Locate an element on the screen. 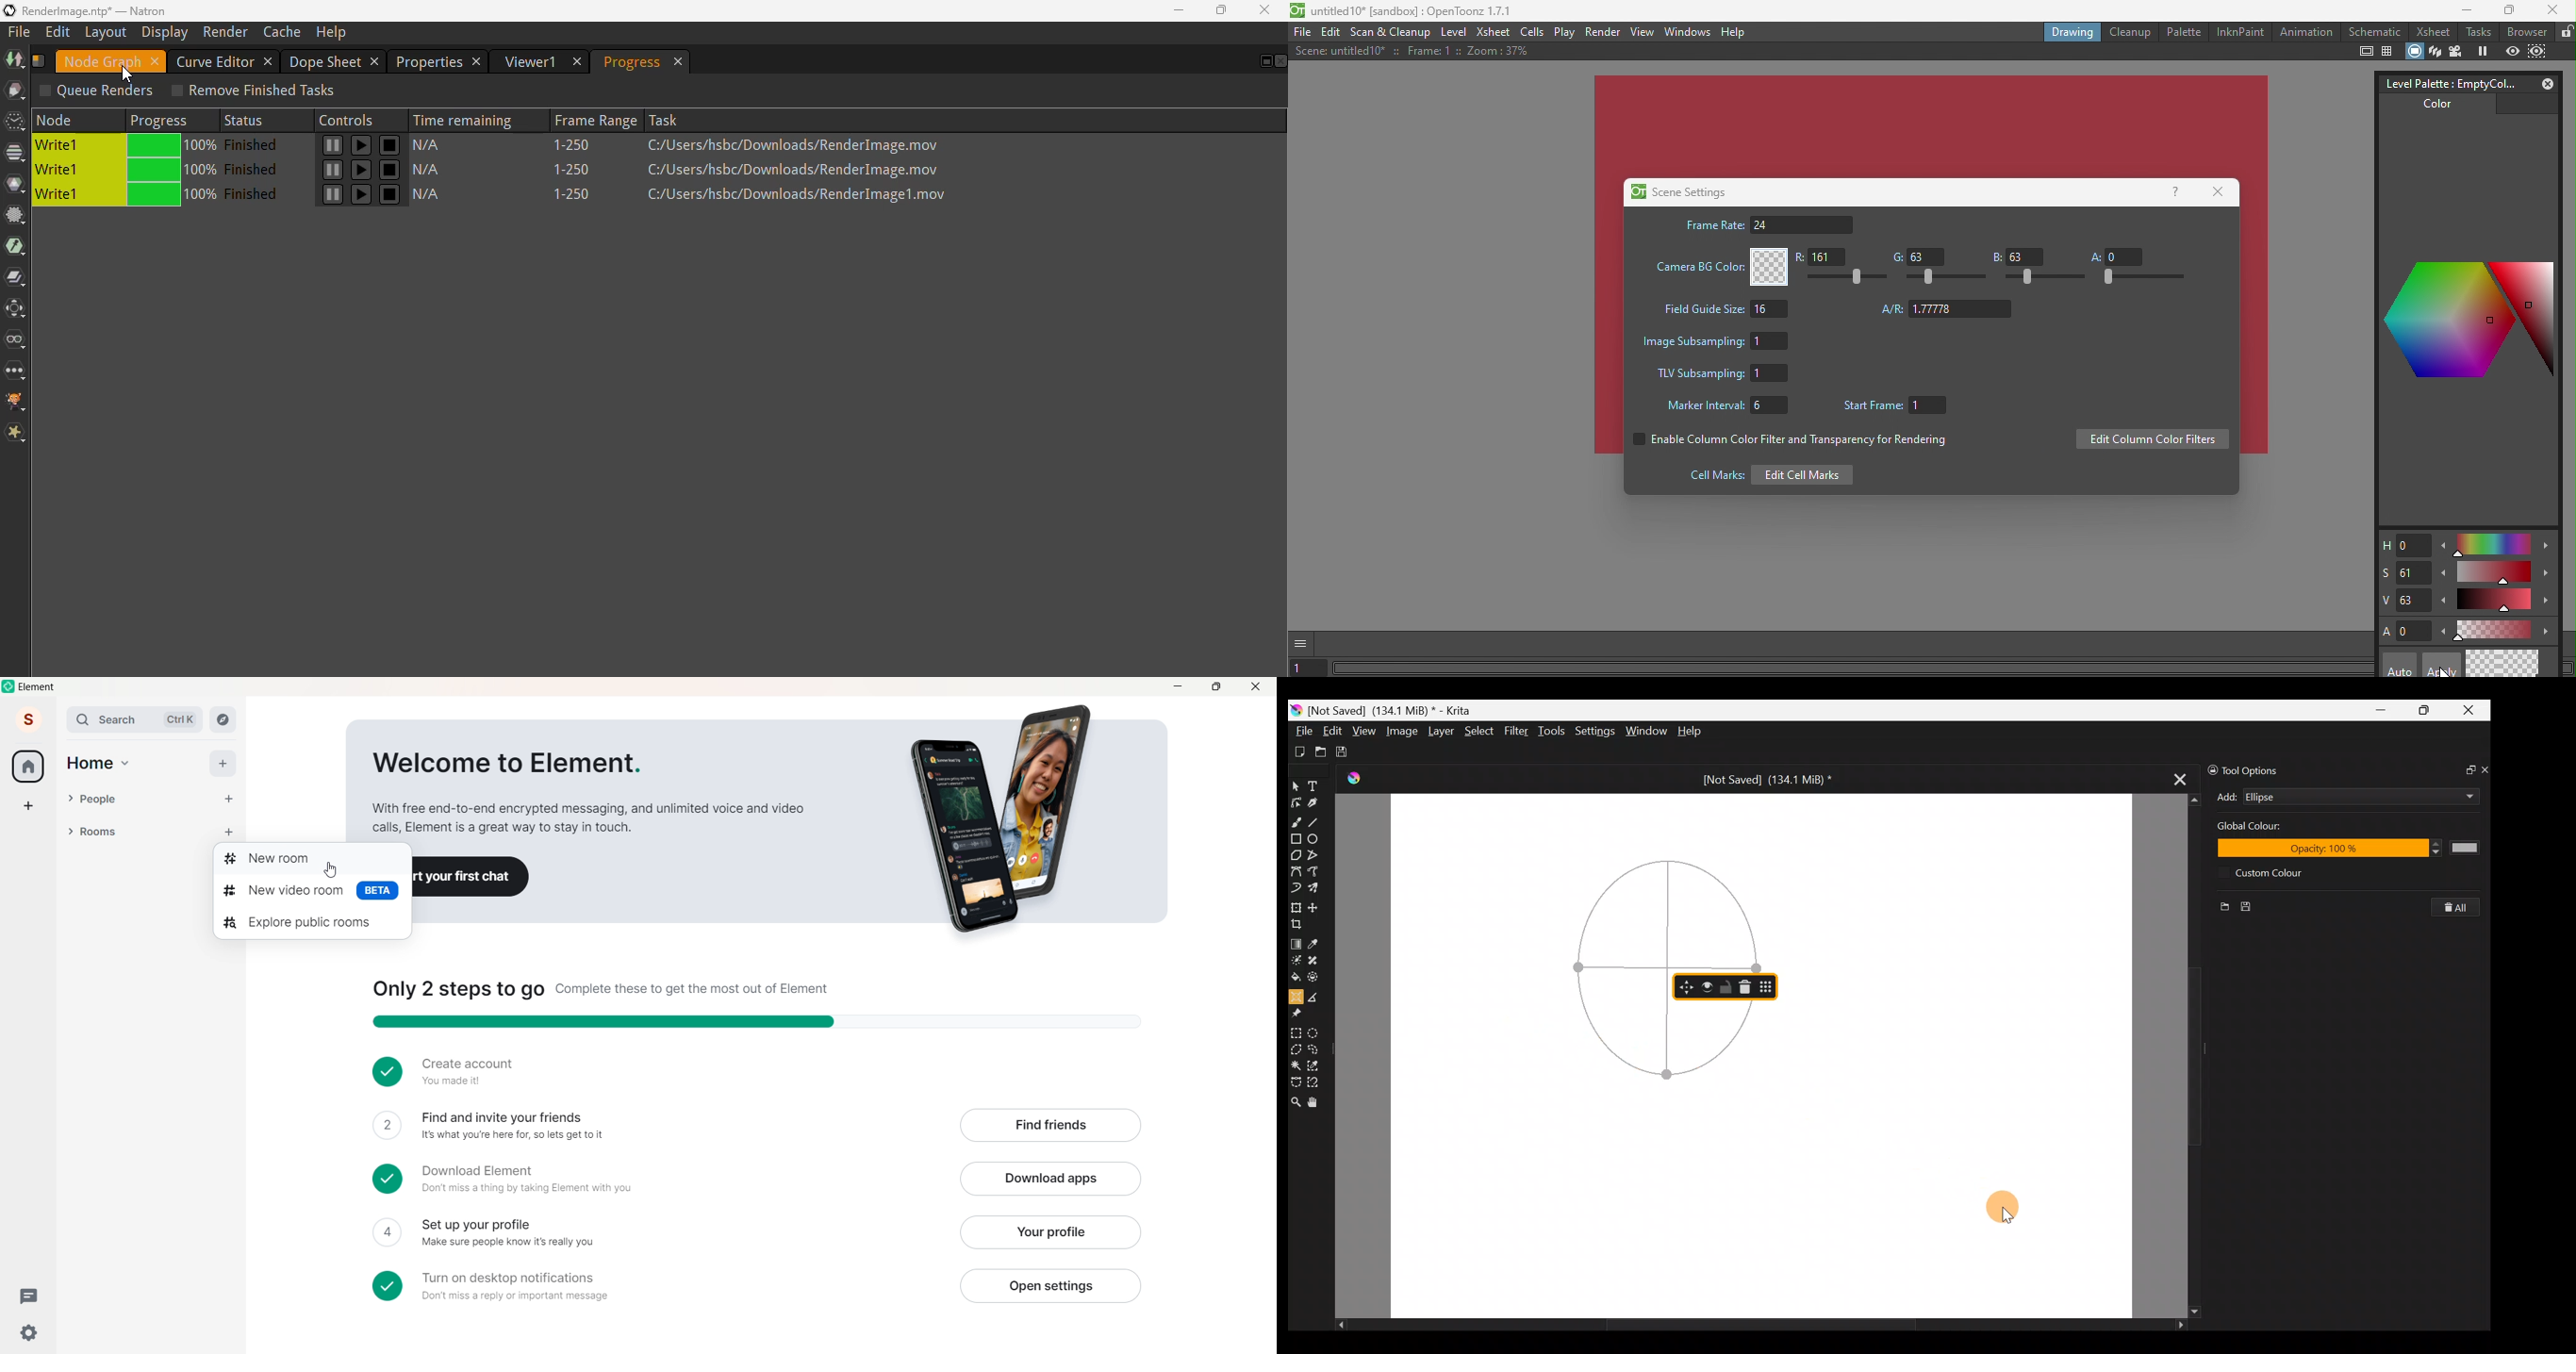 The height and width of the screenshot is (1372, 2576). Scroll bar is located at coordinates (1751, 1325).